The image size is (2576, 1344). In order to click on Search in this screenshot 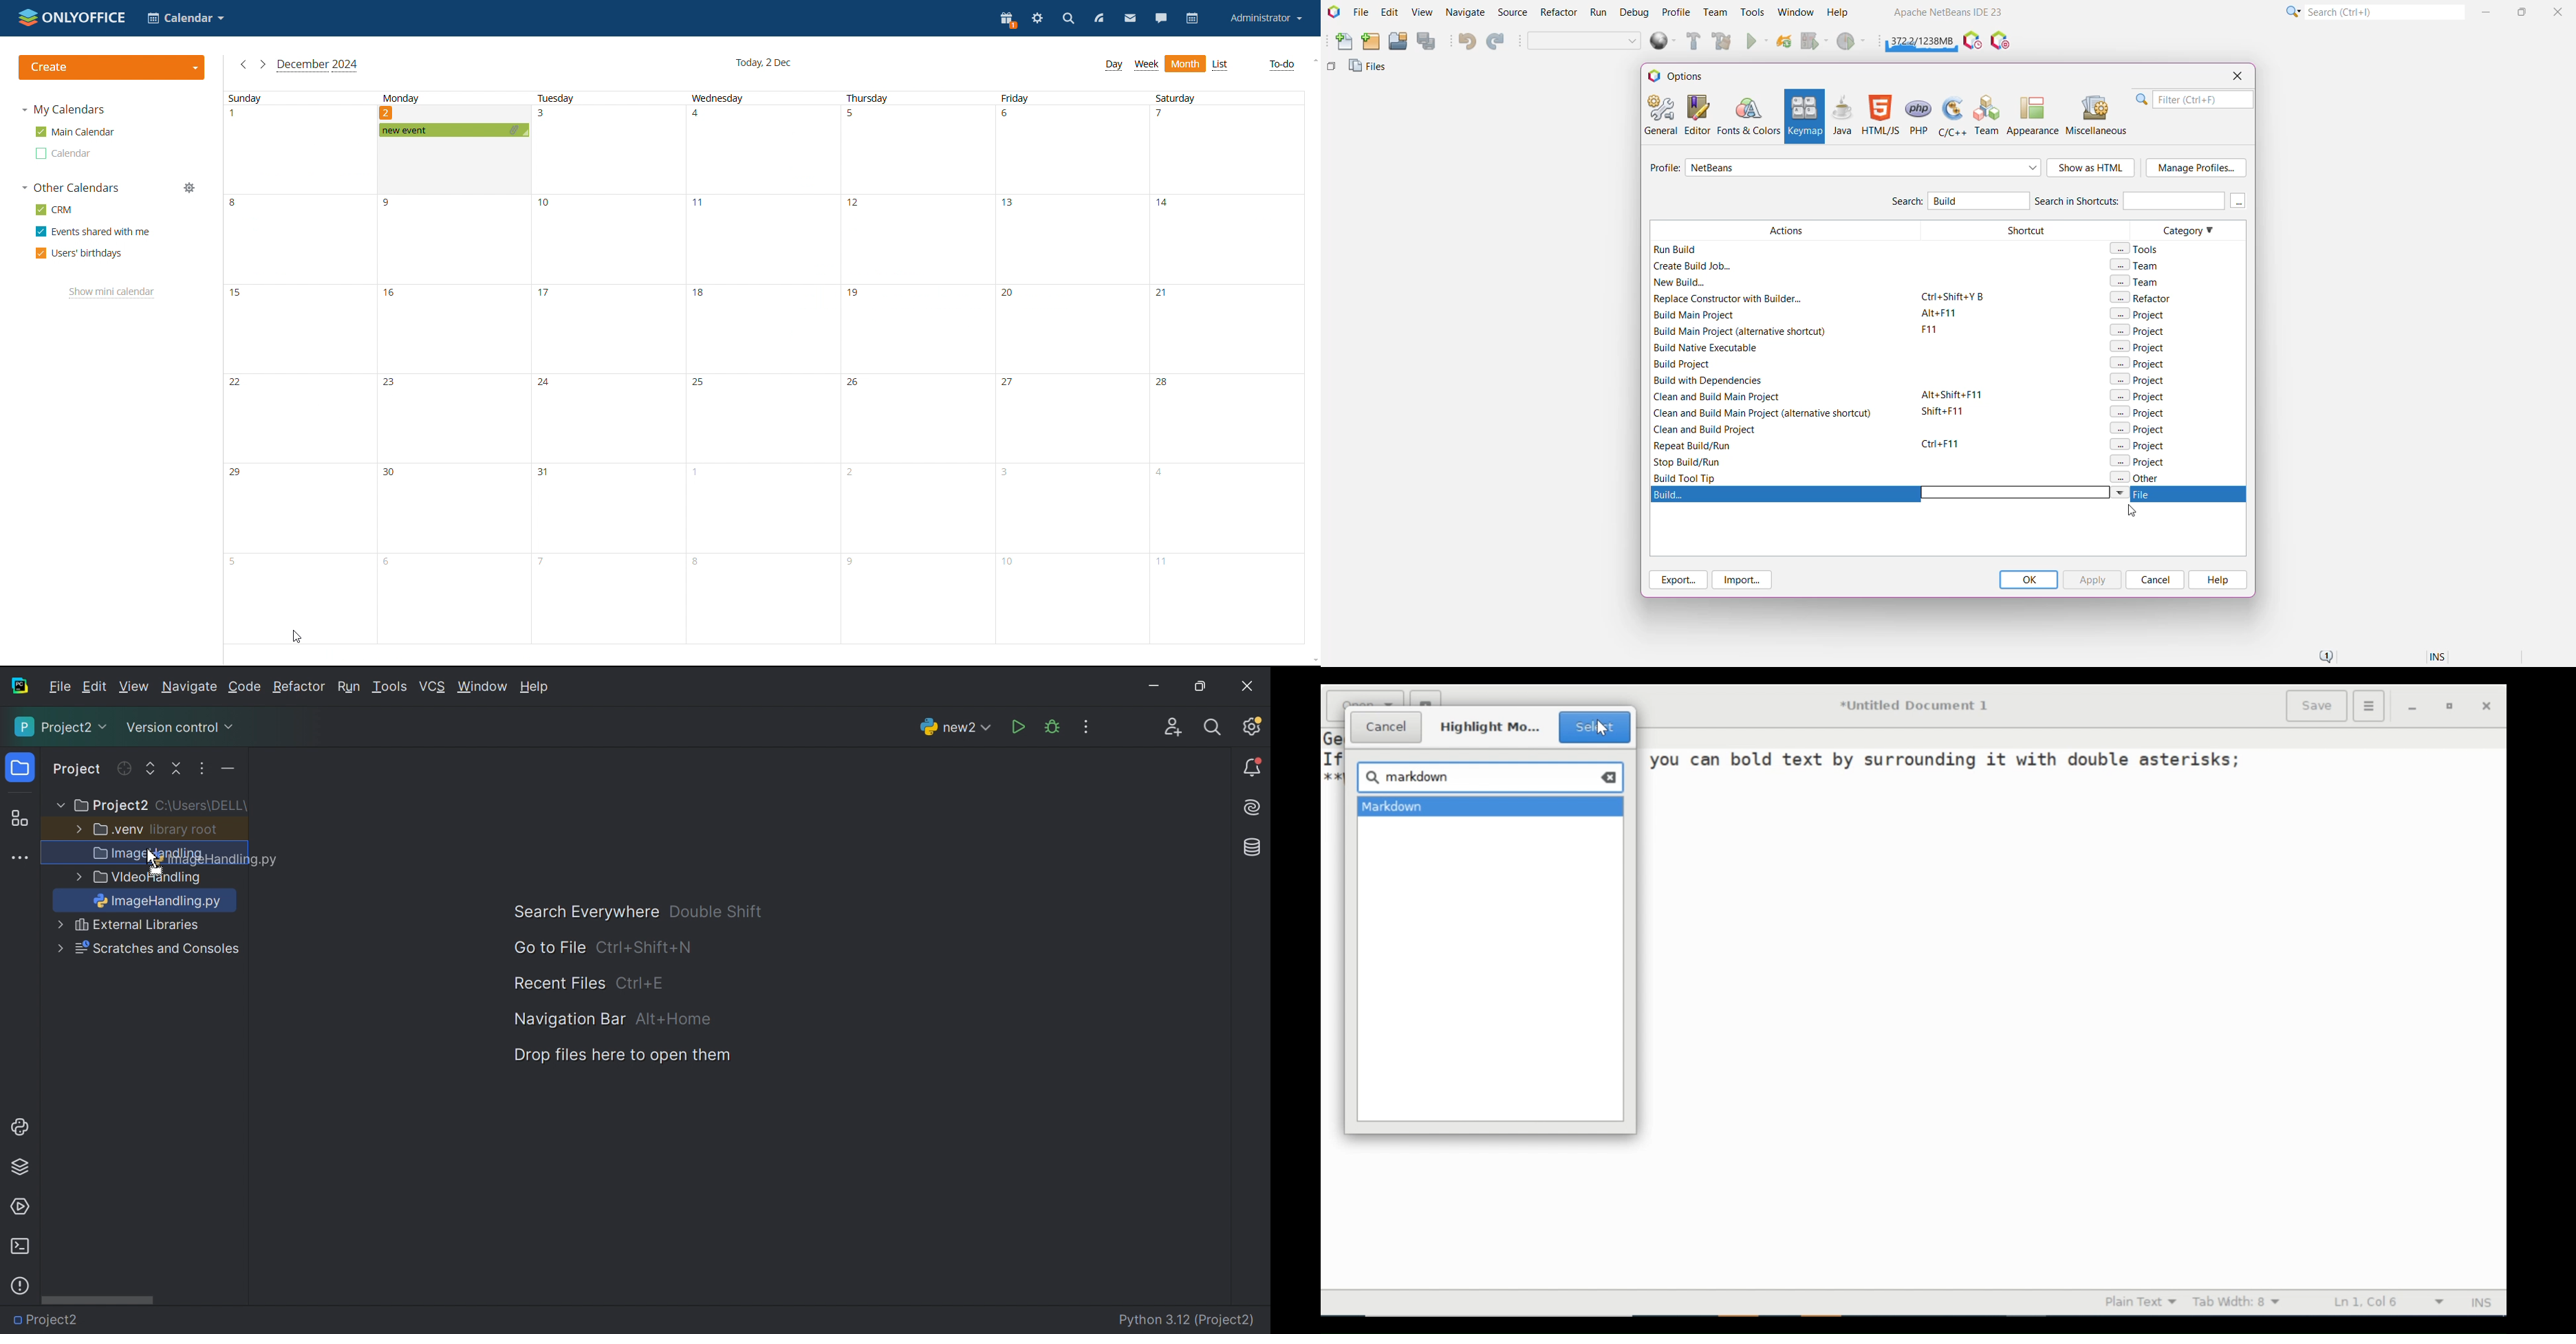, I will do `click(2384, 11)`.